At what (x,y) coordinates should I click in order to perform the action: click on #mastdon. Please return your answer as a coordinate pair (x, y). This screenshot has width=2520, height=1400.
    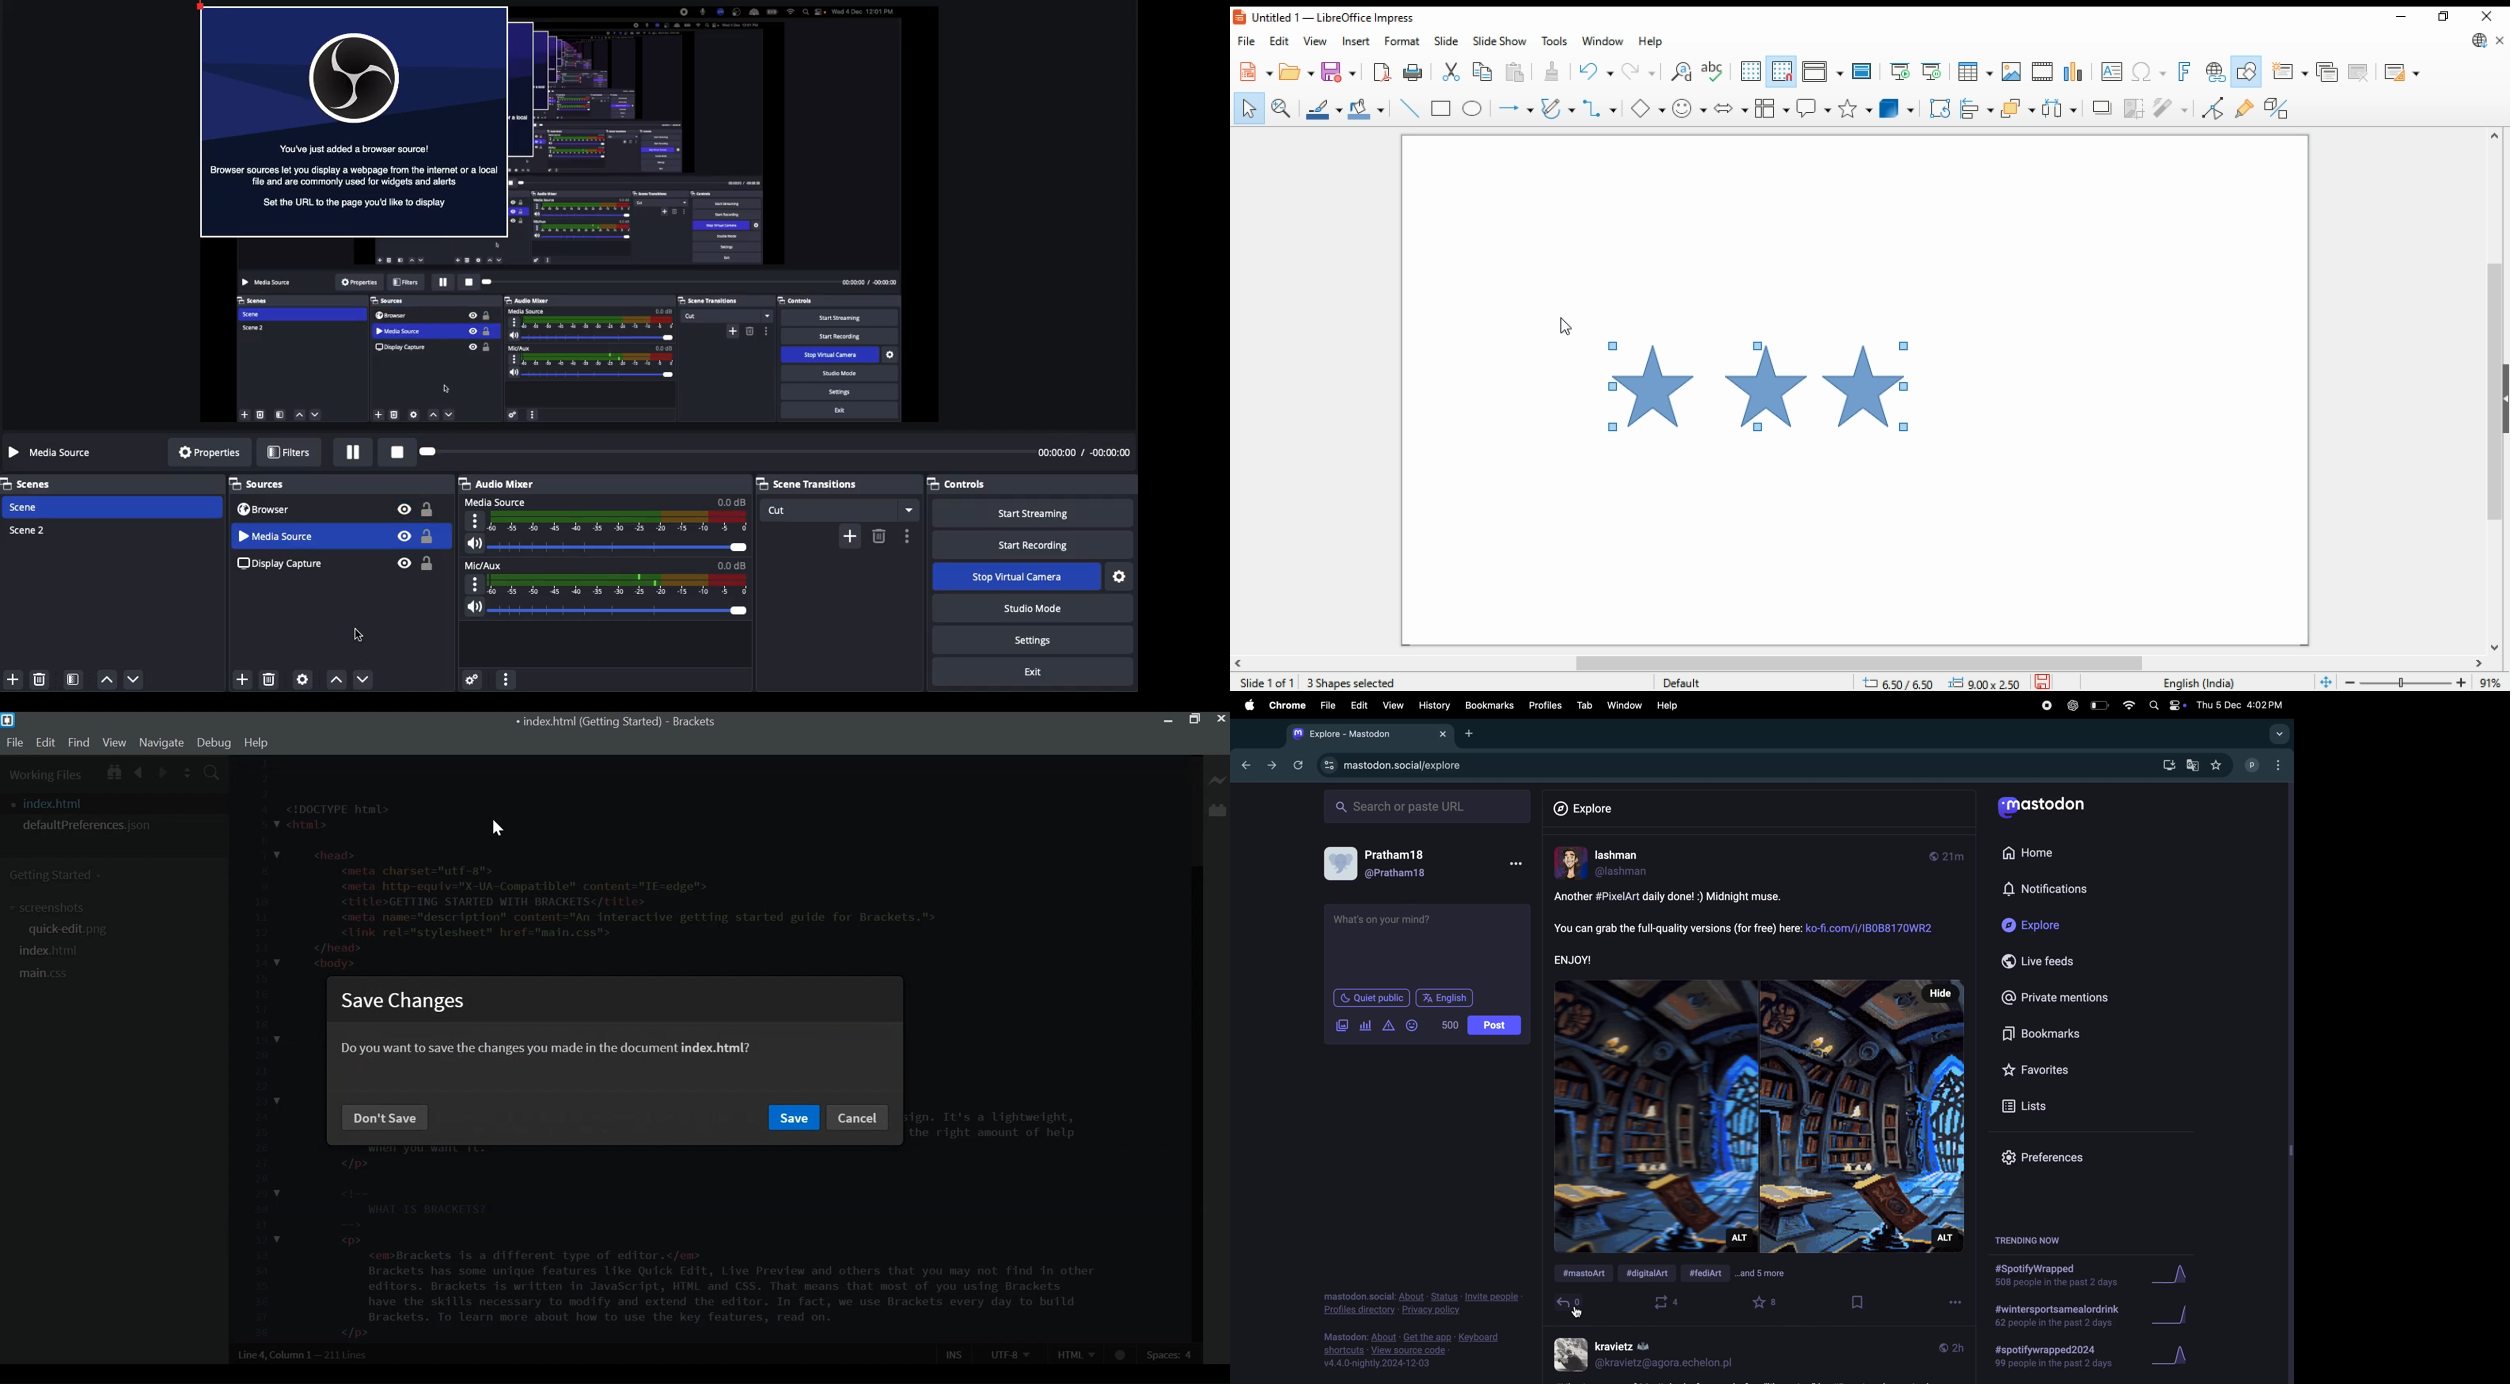
    Looking at the image, I should click on (1585, 1274).